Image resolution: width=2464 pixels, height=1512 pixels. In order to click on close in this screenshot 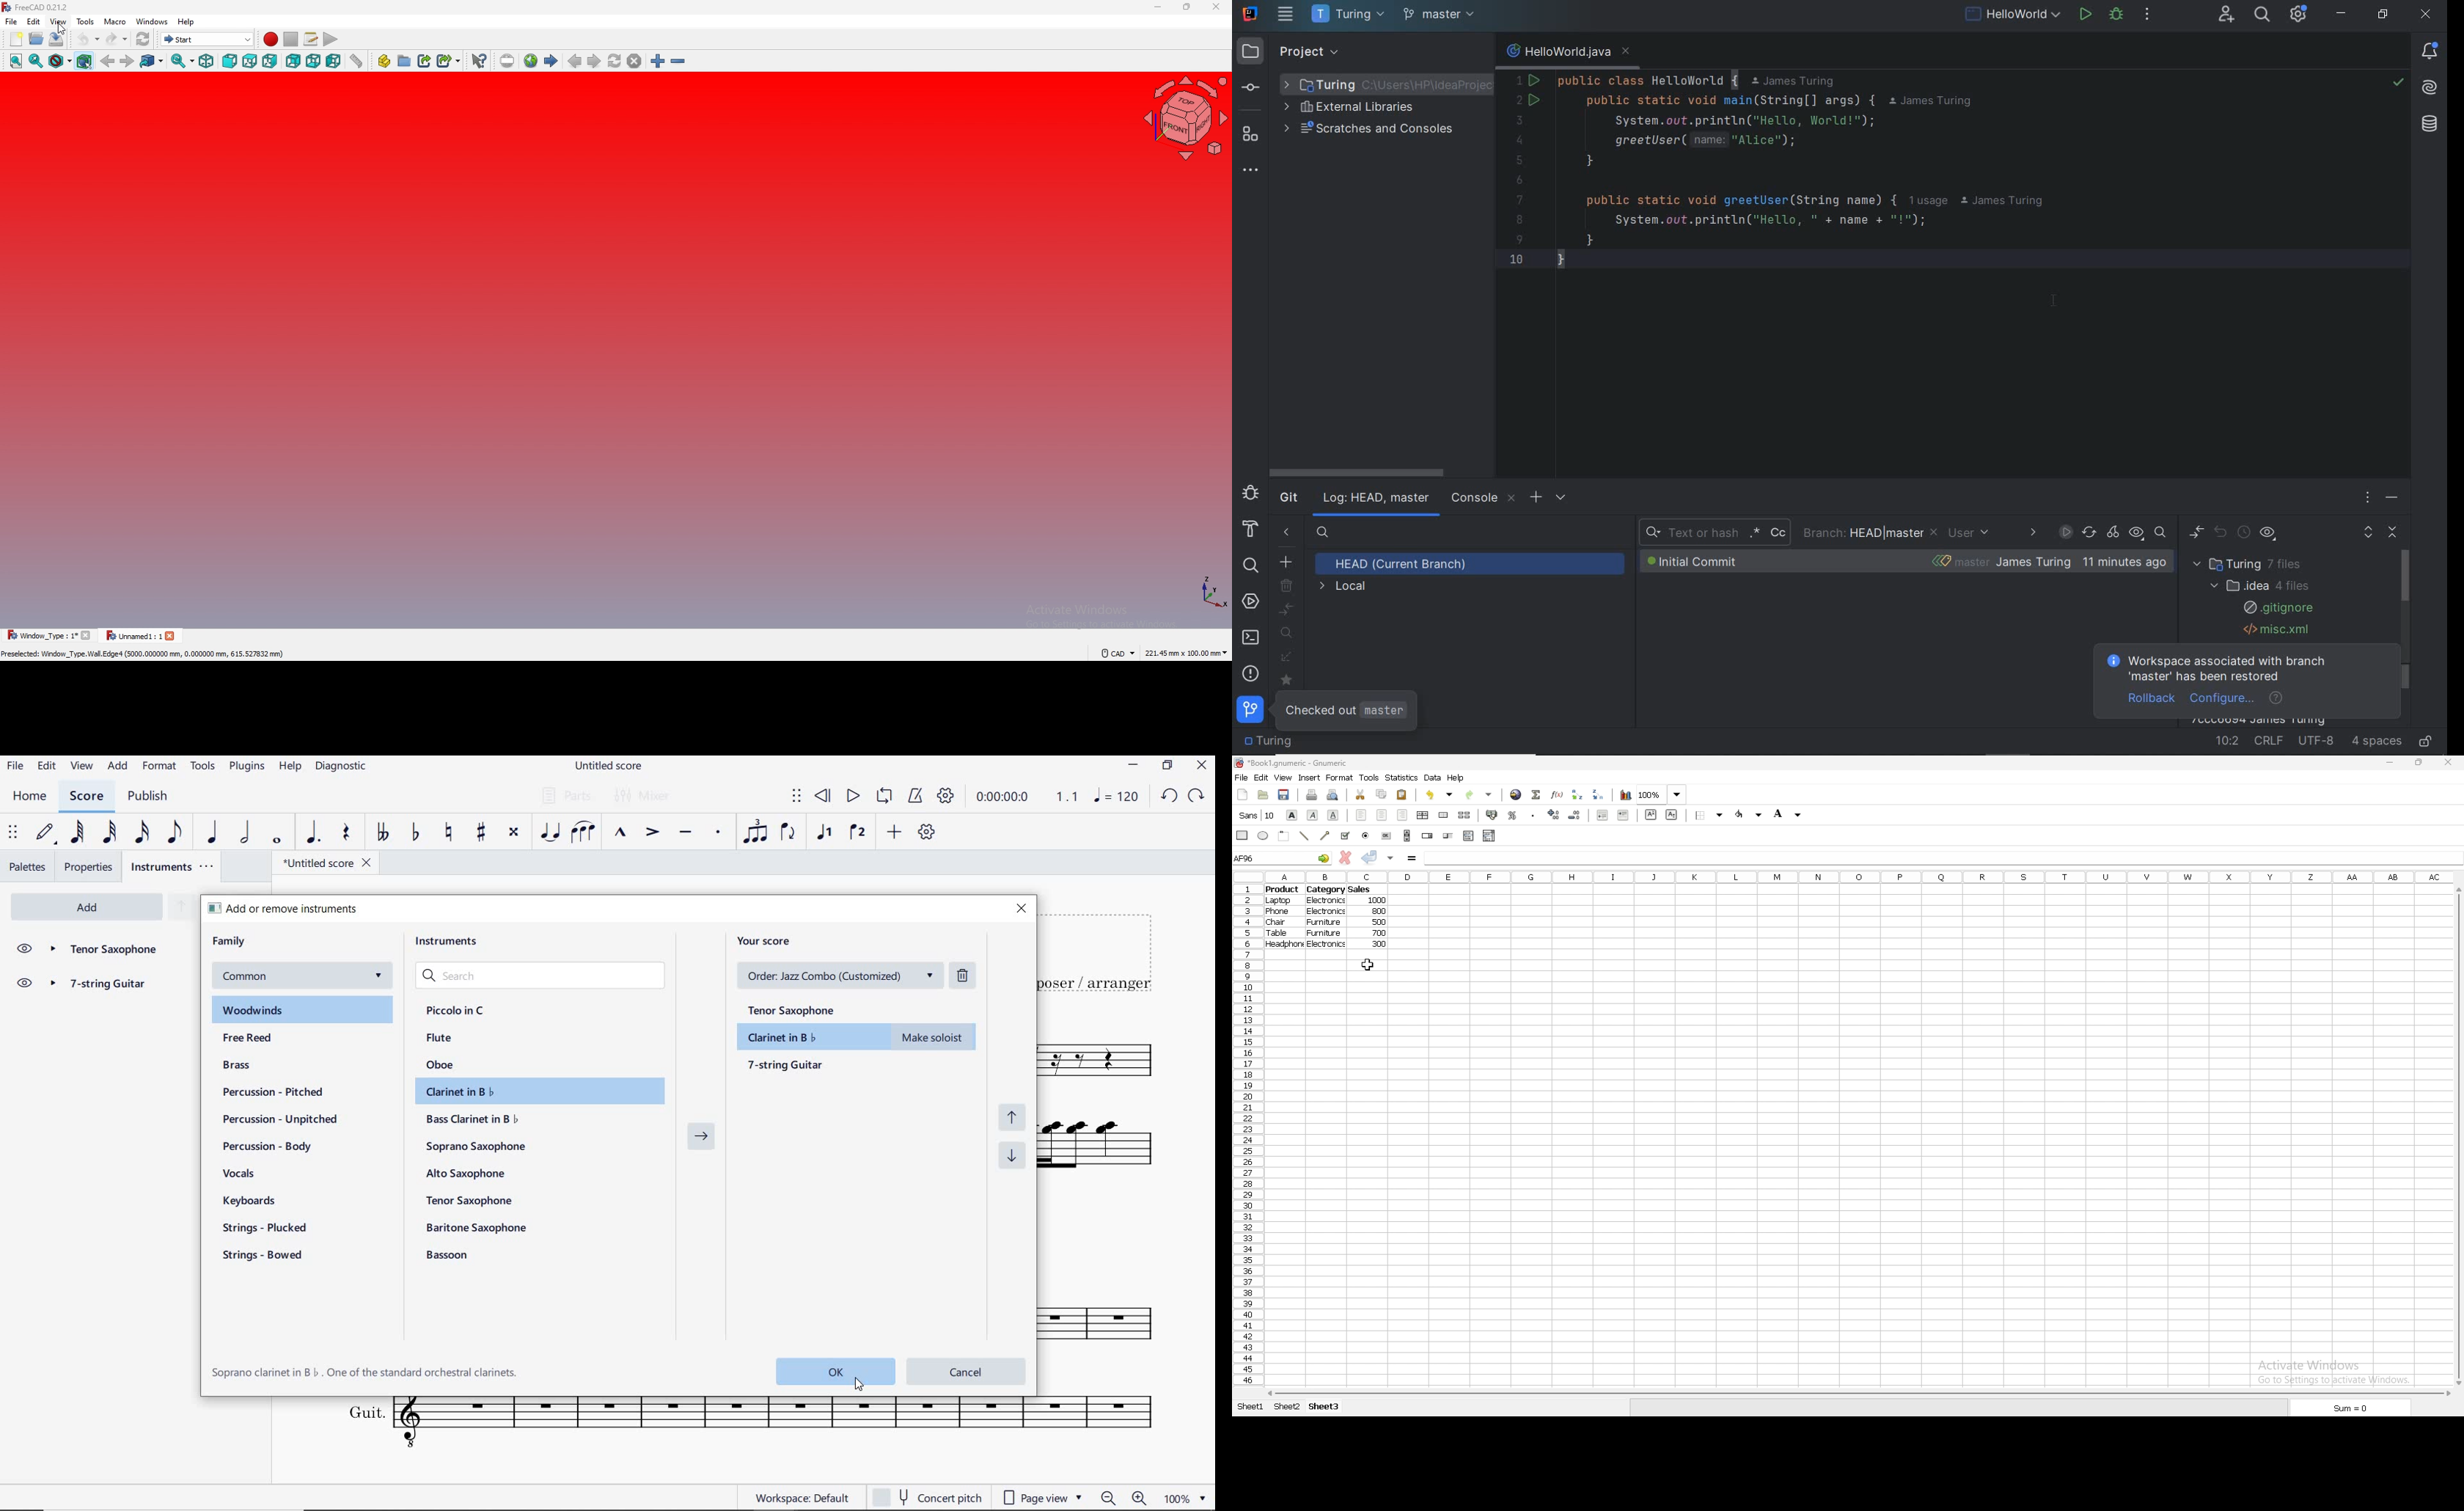, I will do `click(1021, 910)`.